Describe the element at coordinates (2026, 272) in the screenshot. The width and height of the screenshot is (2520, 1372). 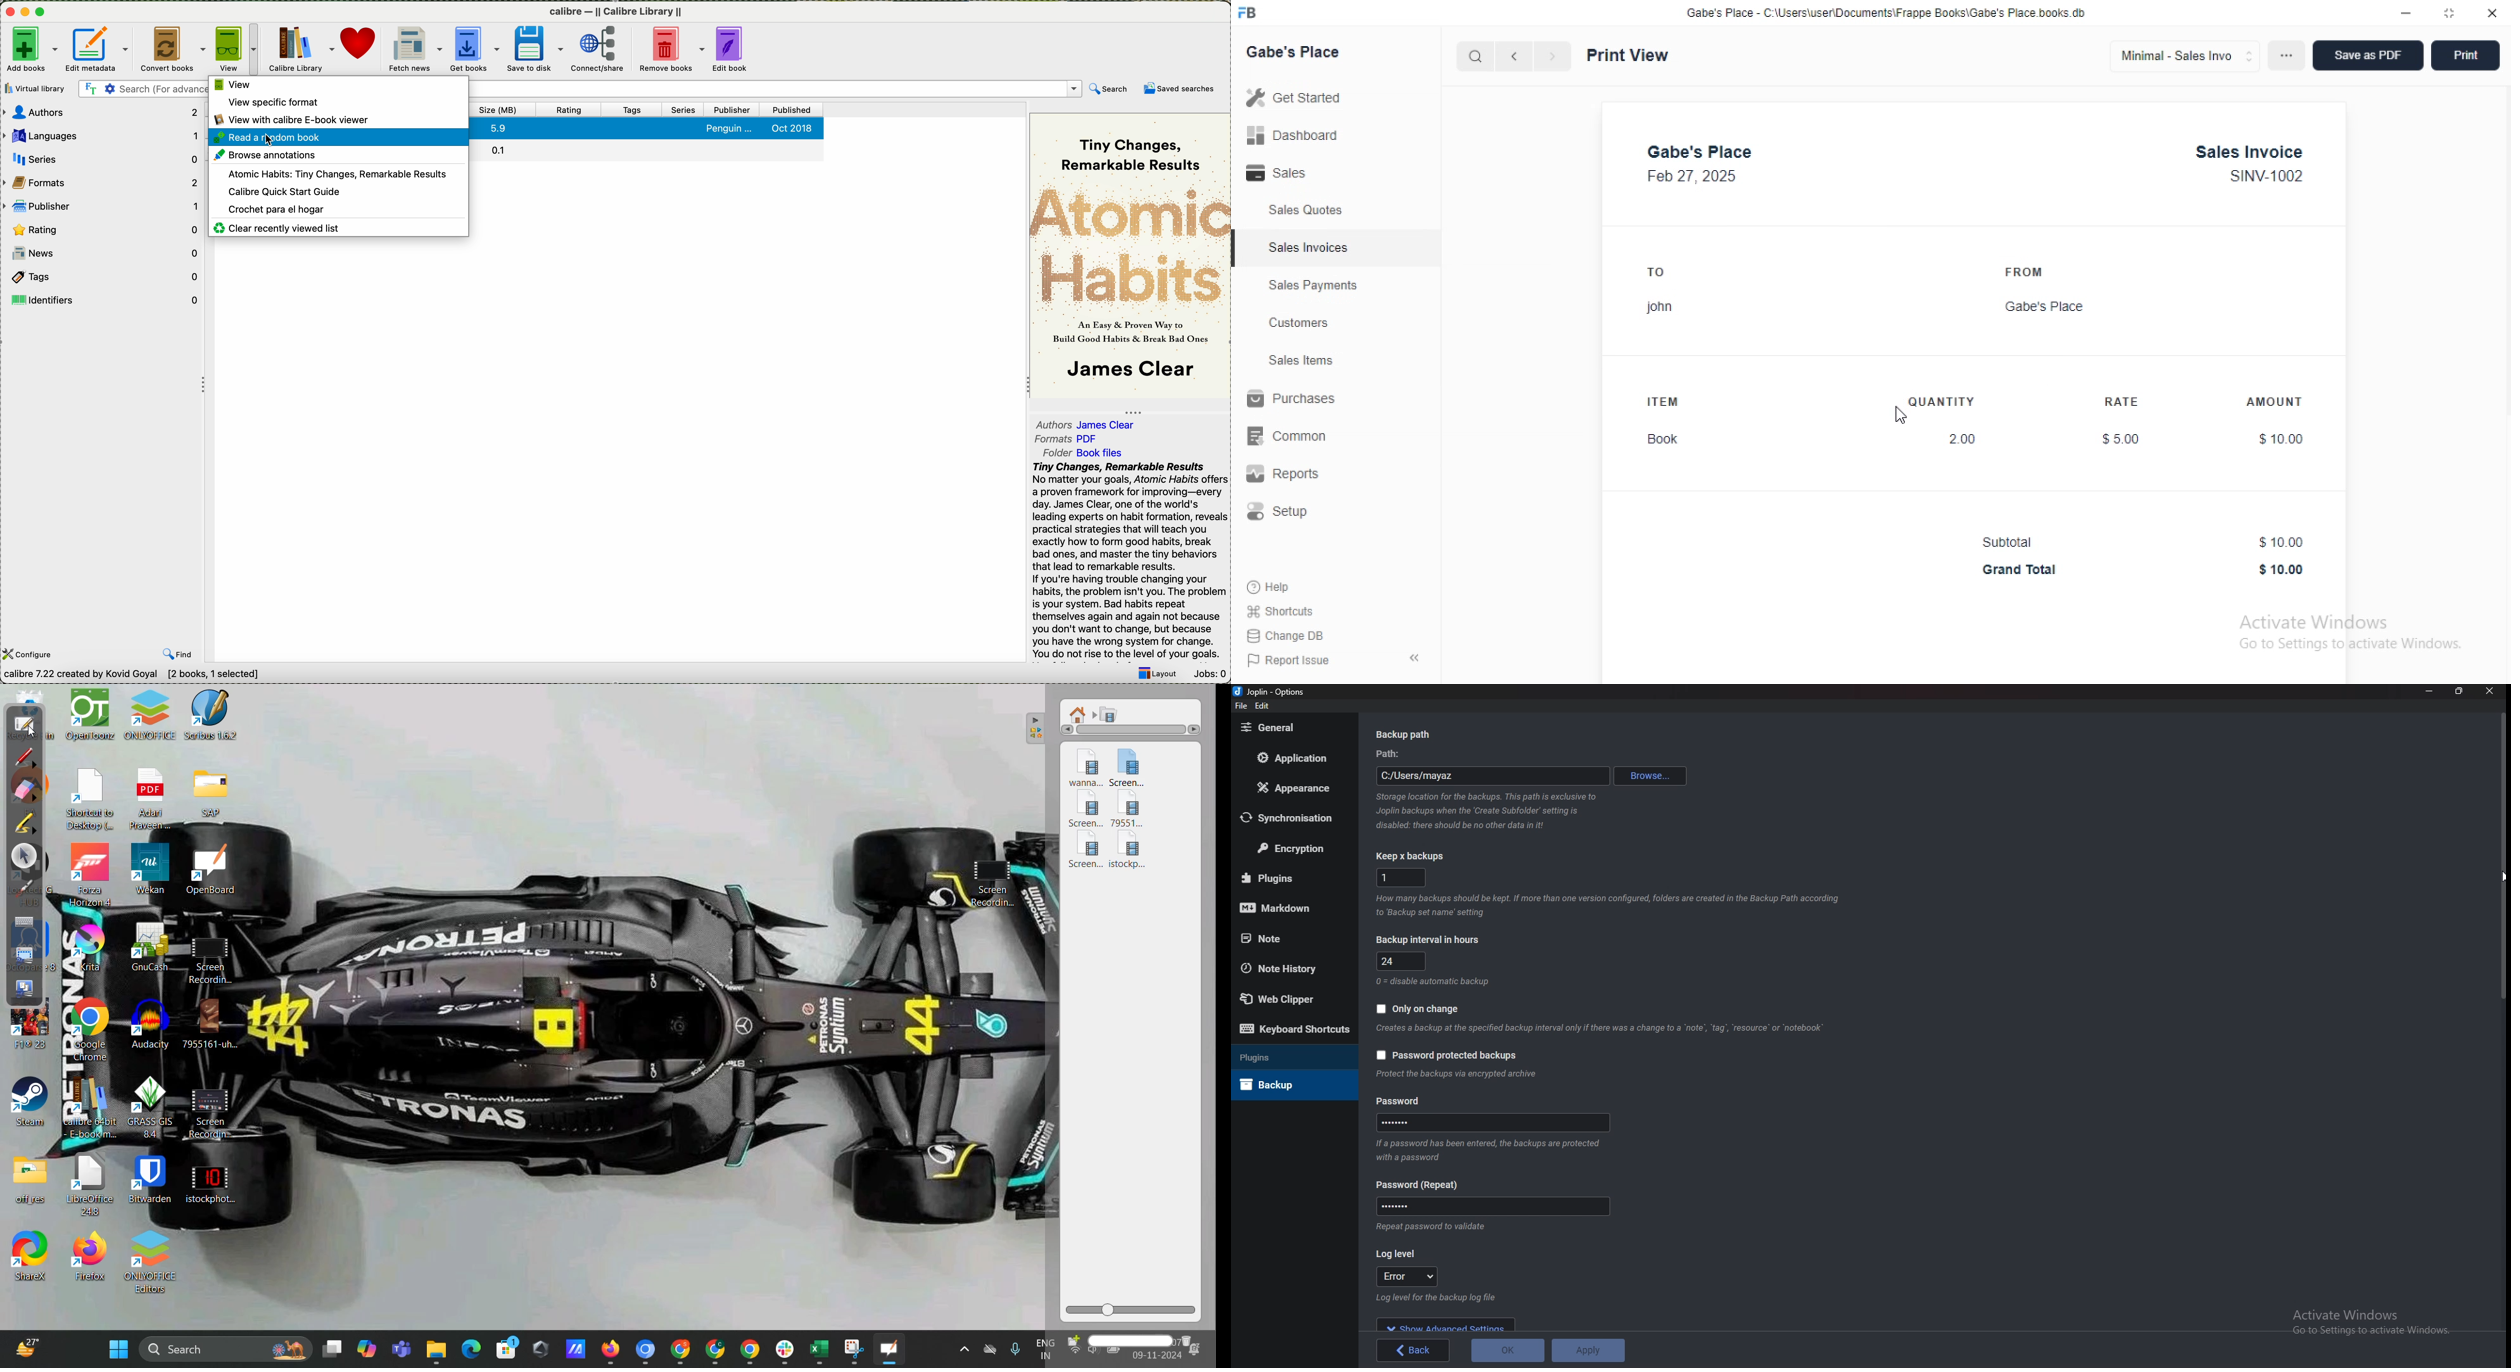
I see `FROM` at that location.